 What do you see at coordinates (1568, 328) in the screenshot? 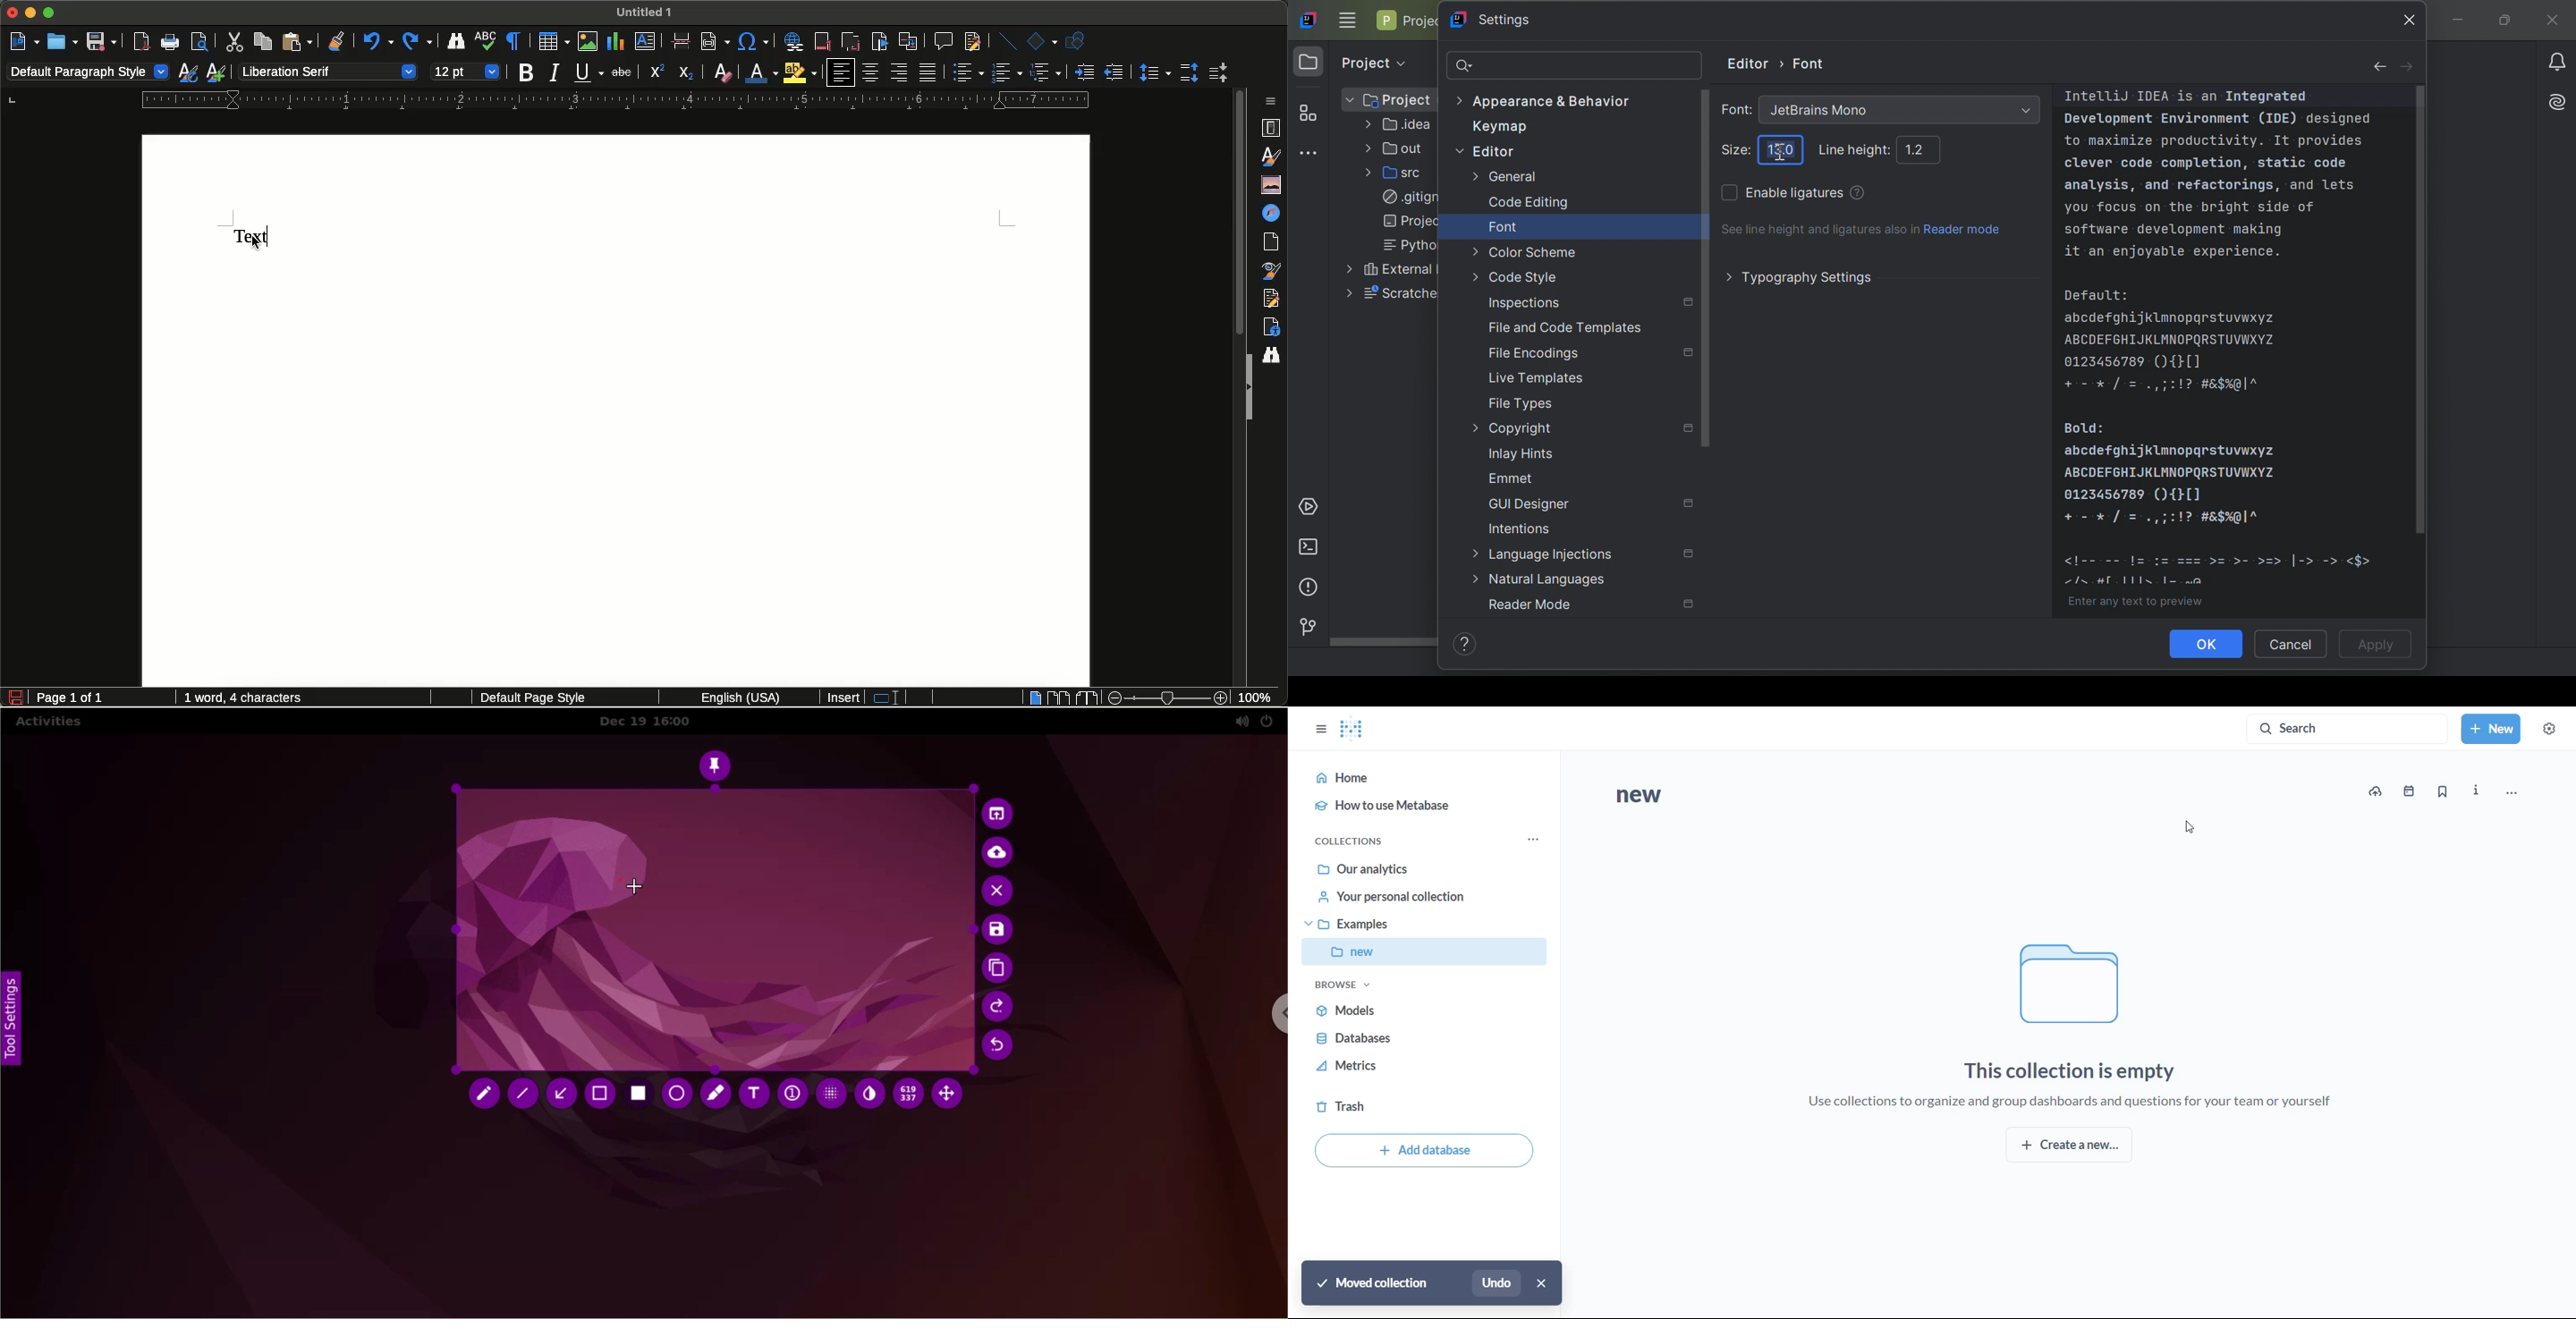
I see `File and Code Templates` at bounding box center [1568, 328].